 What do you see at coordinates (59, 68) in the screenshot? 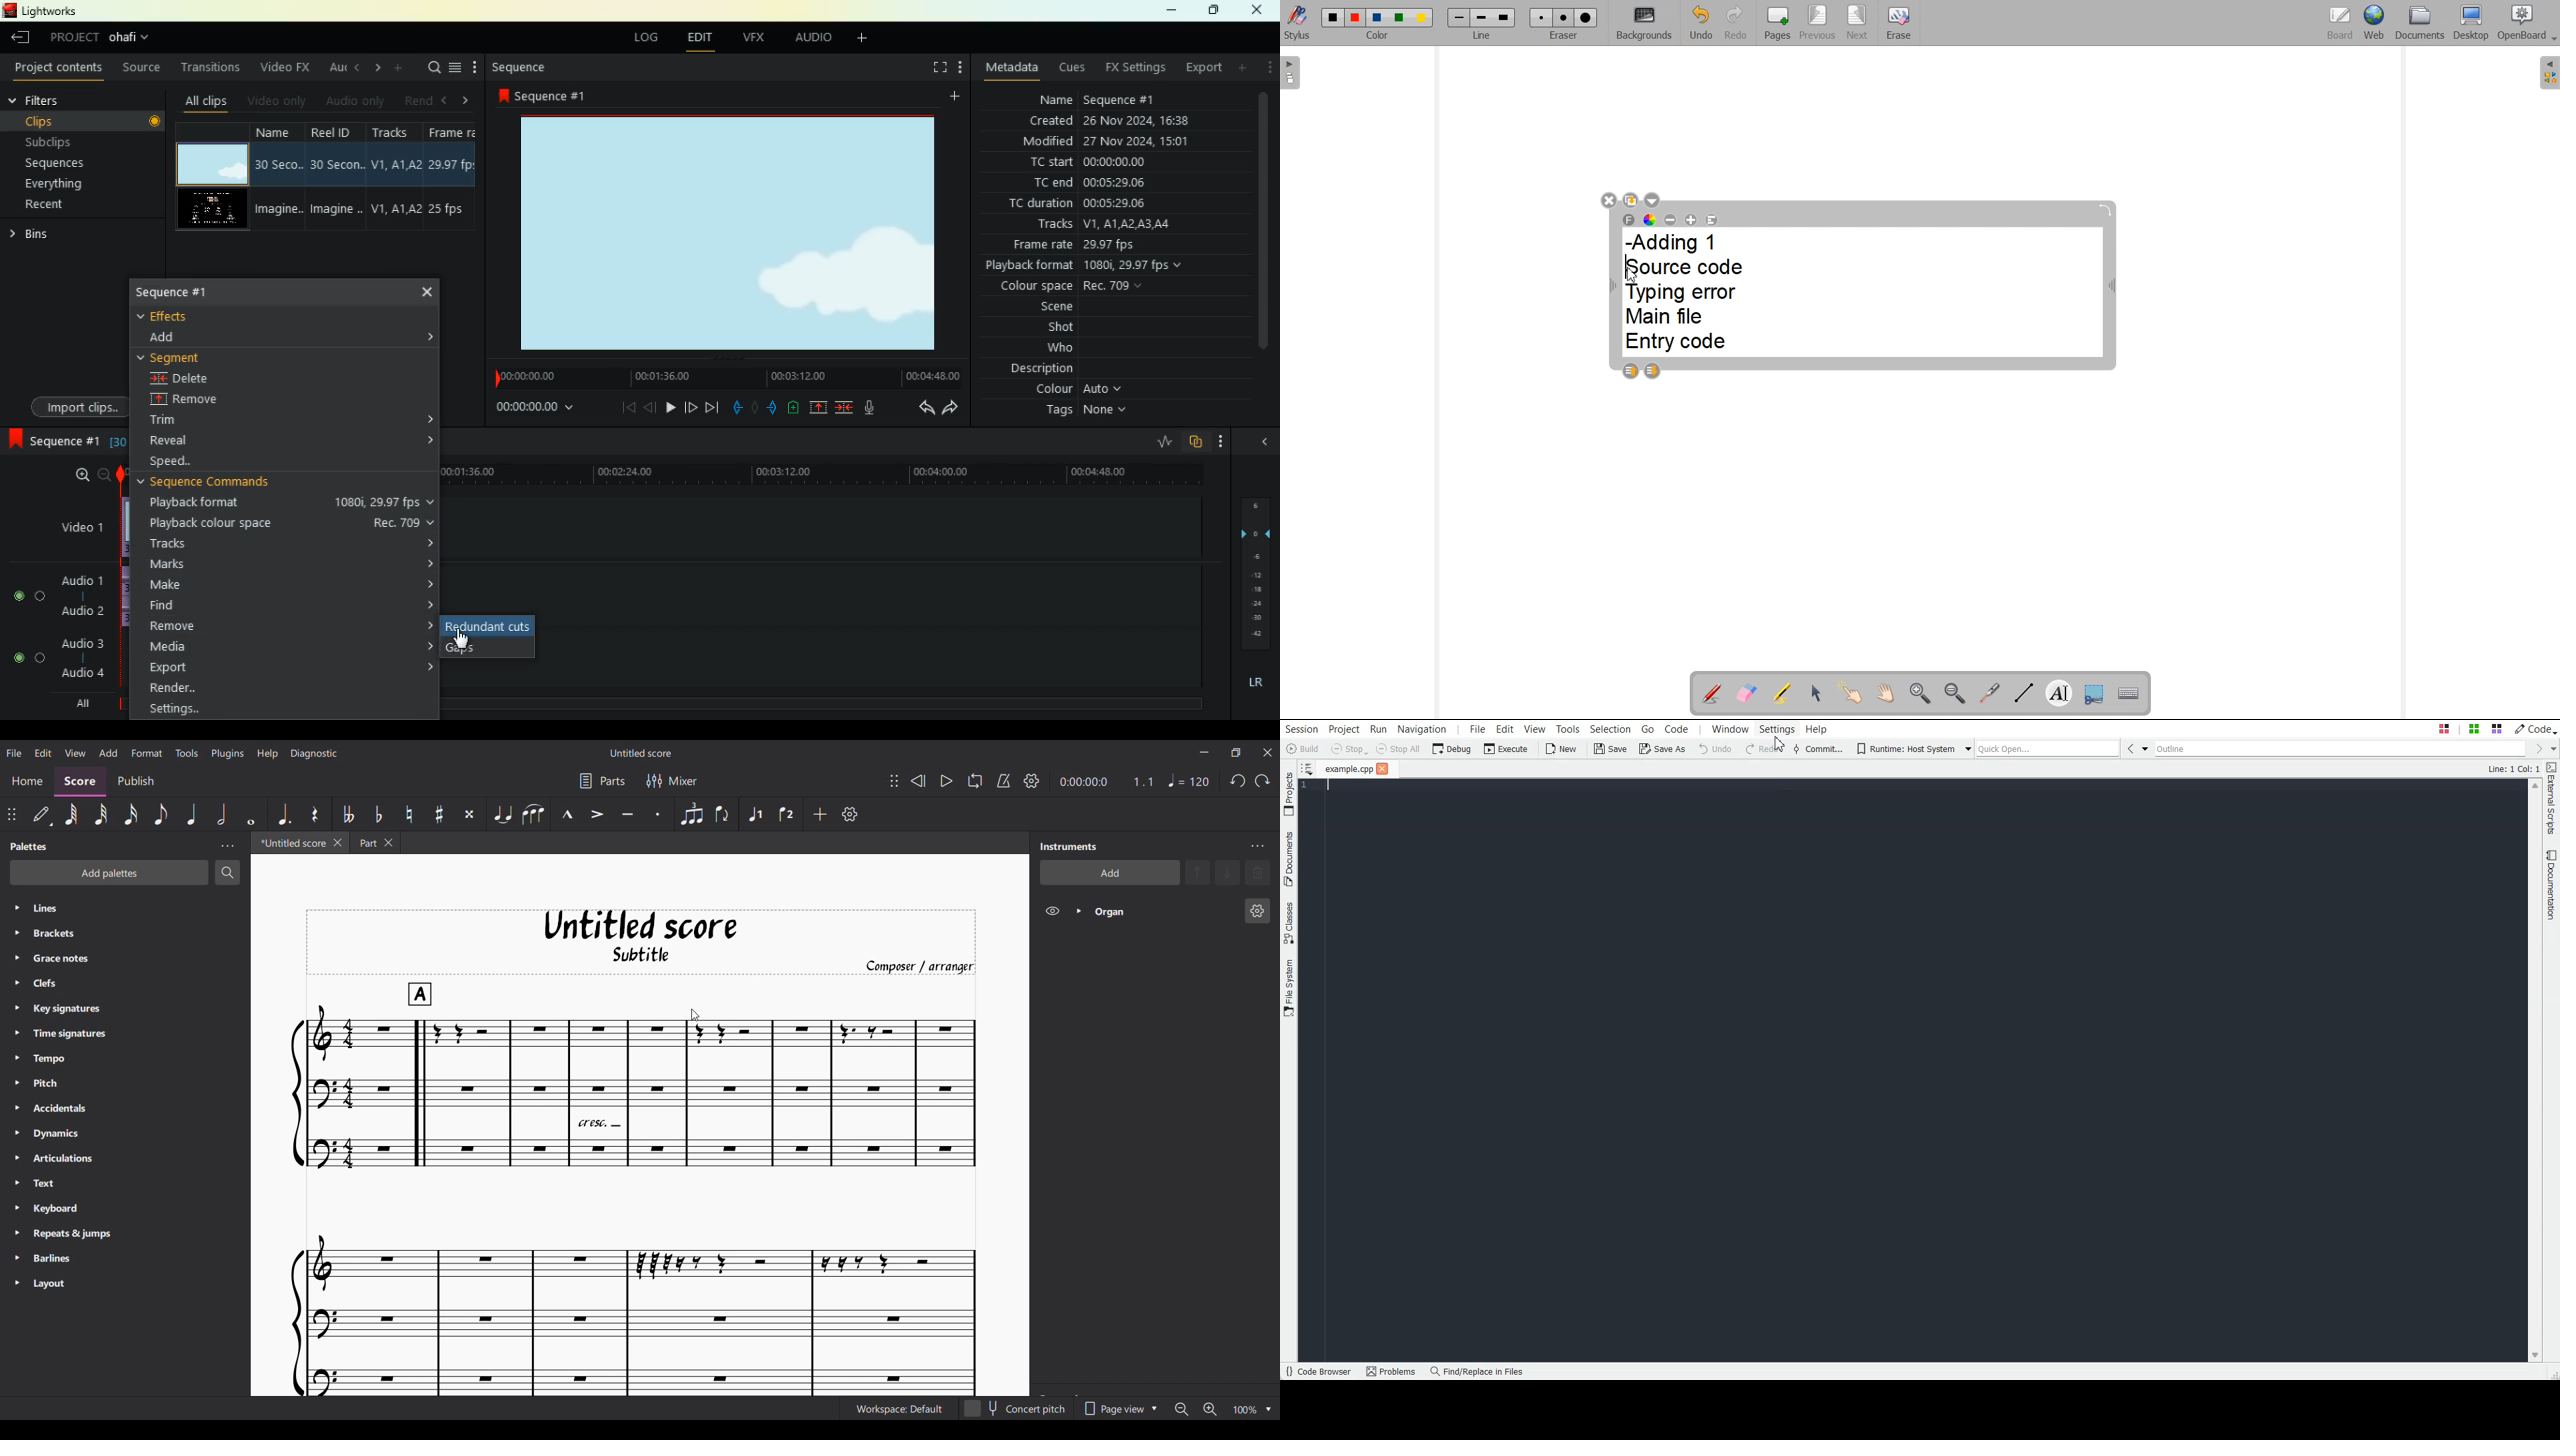
I see `project contents` at bounding box center [59, 68].